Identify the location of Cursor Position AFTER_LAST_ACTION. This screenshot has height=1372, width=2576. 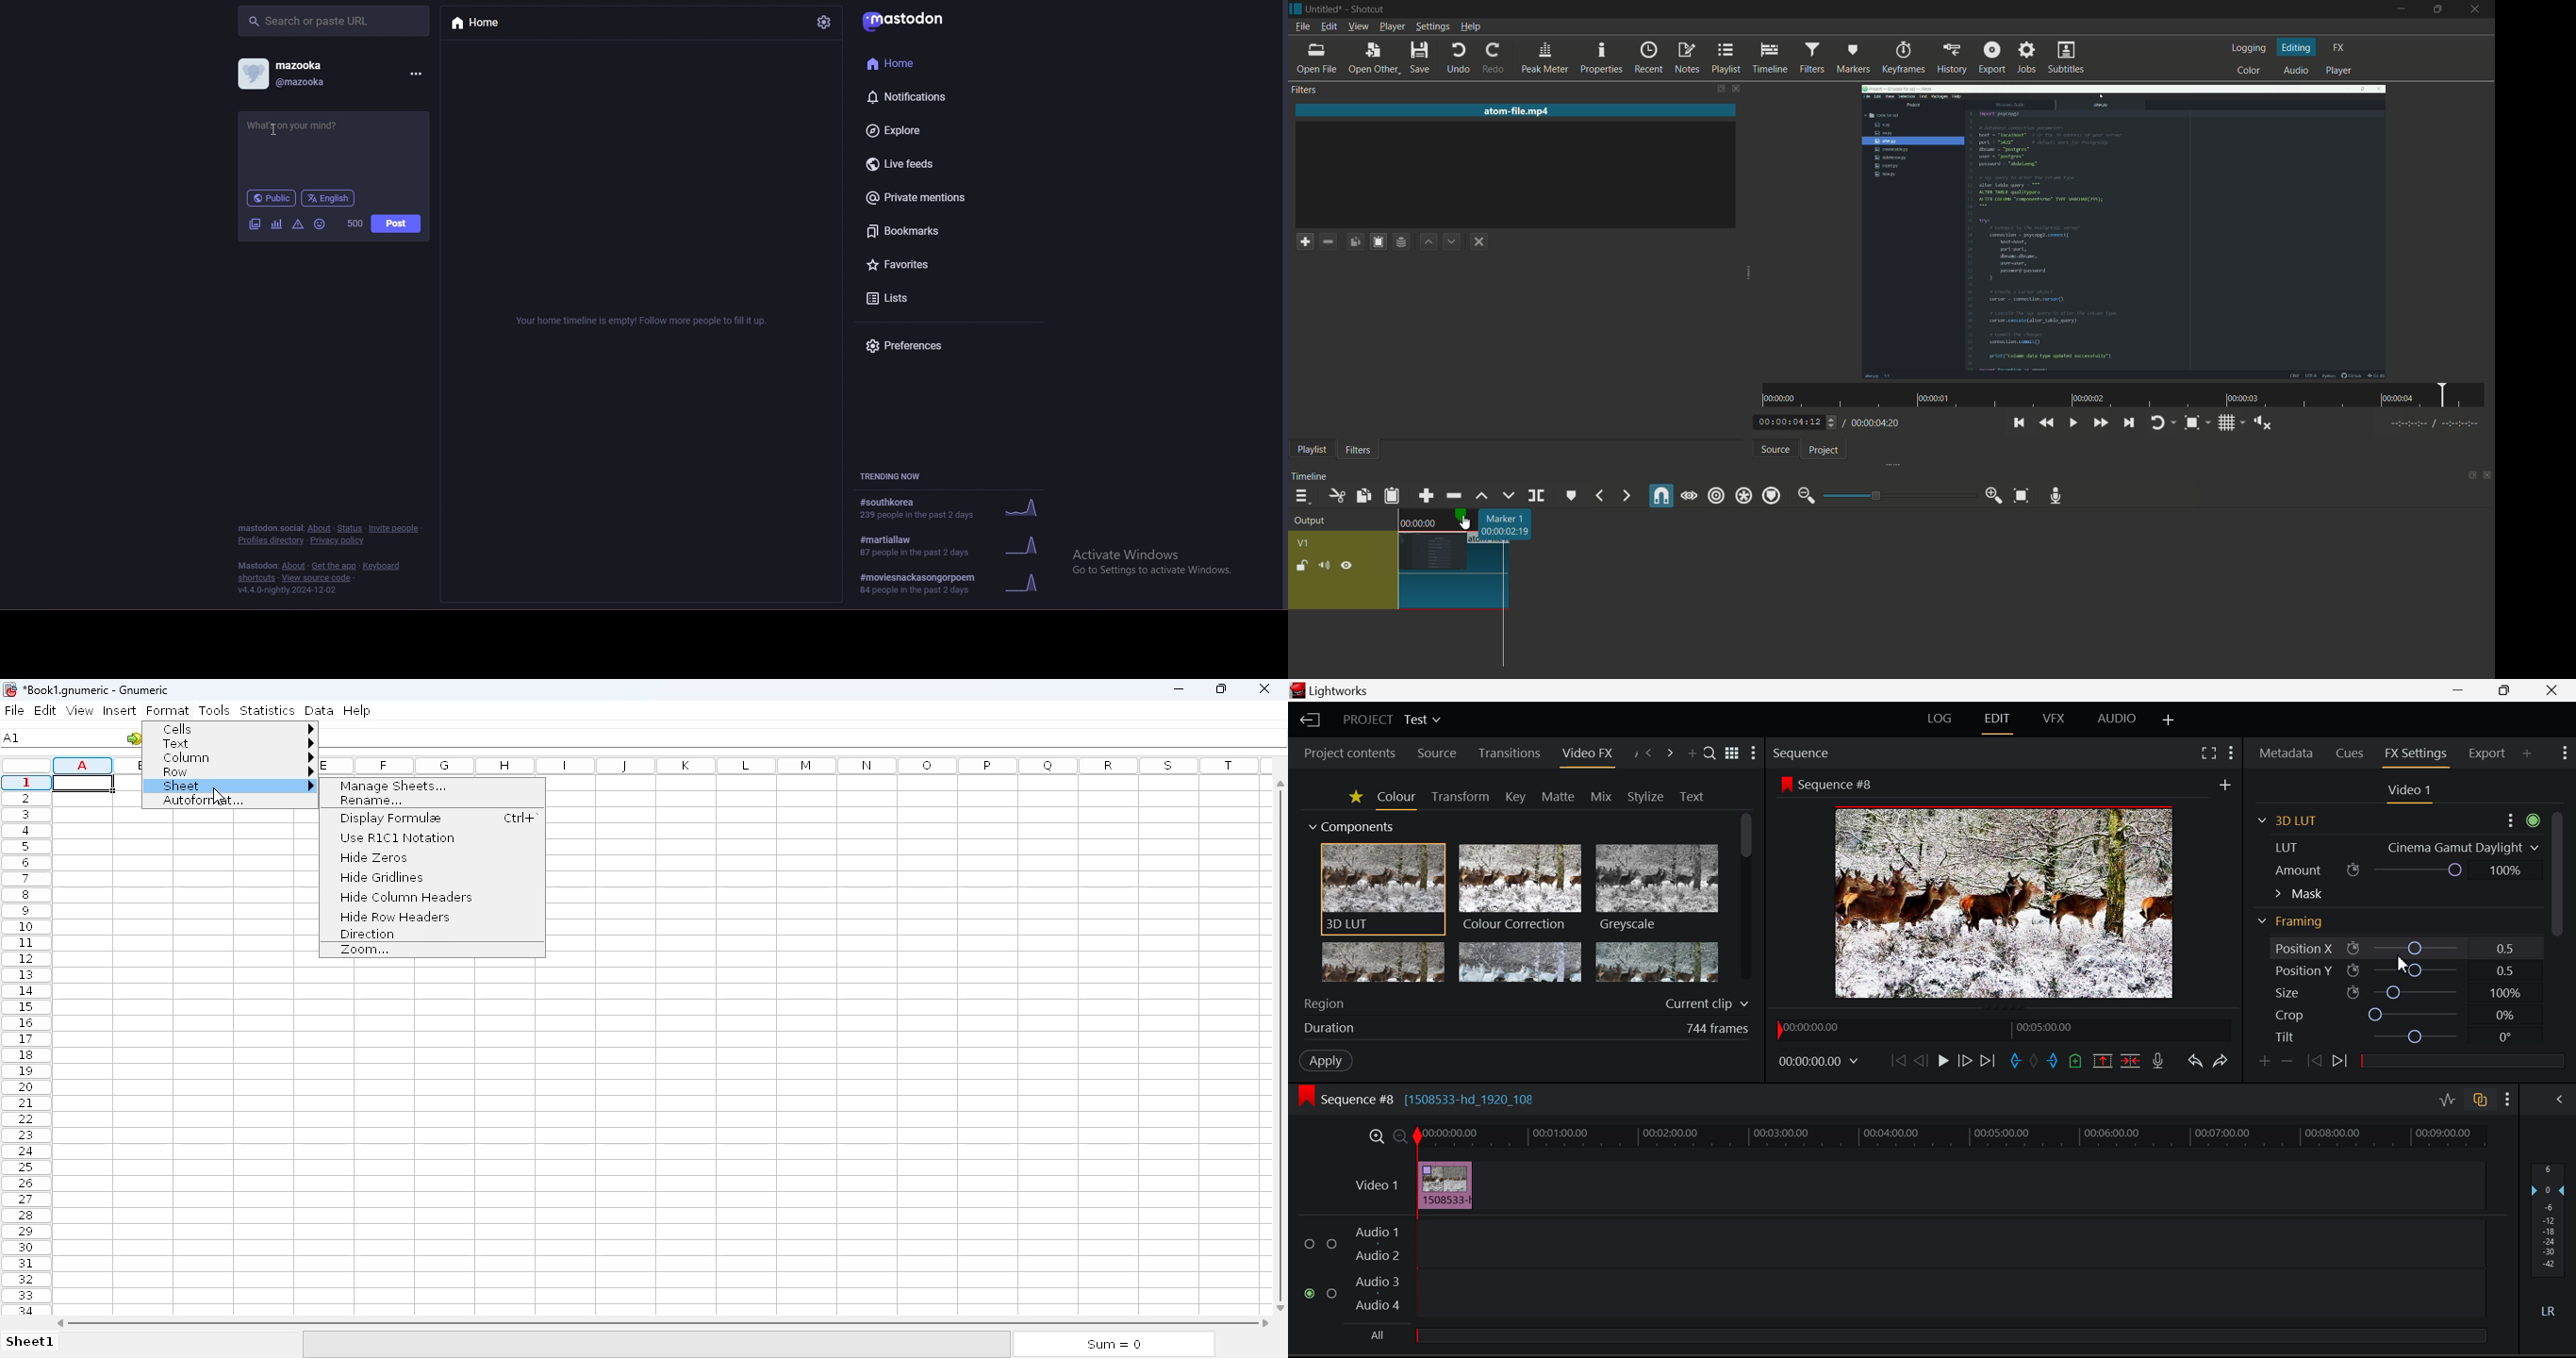
(2403, 968).